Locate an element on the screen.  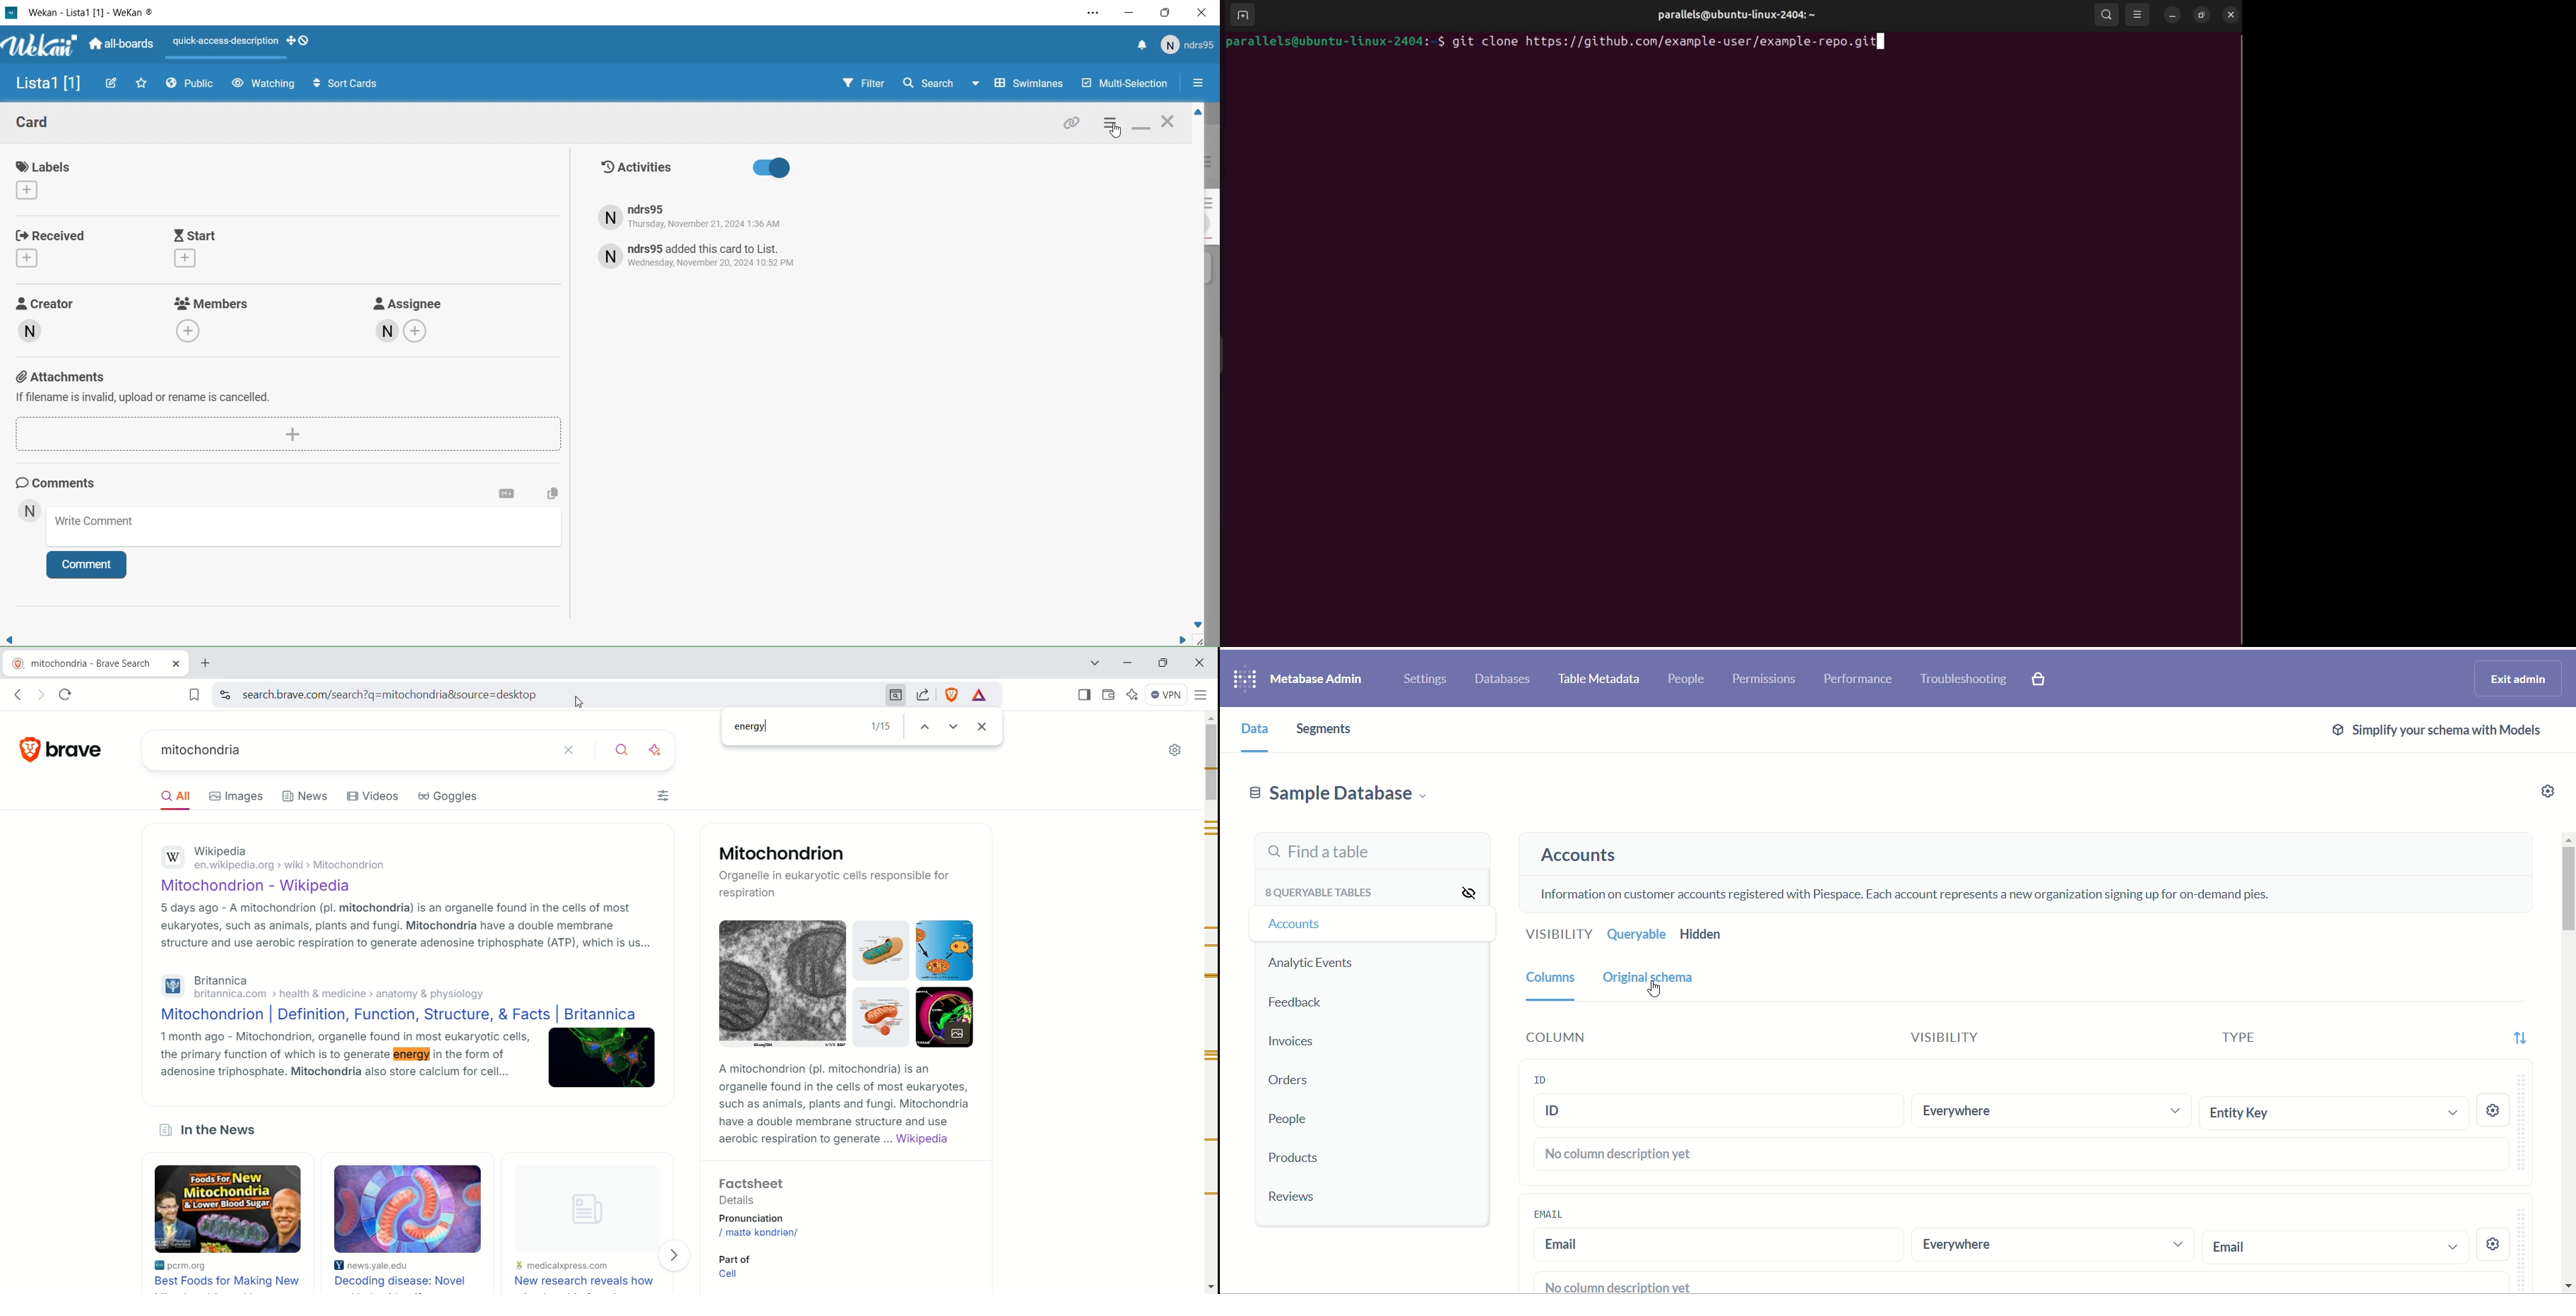
Minimize is located at coordinates (1139, 128).